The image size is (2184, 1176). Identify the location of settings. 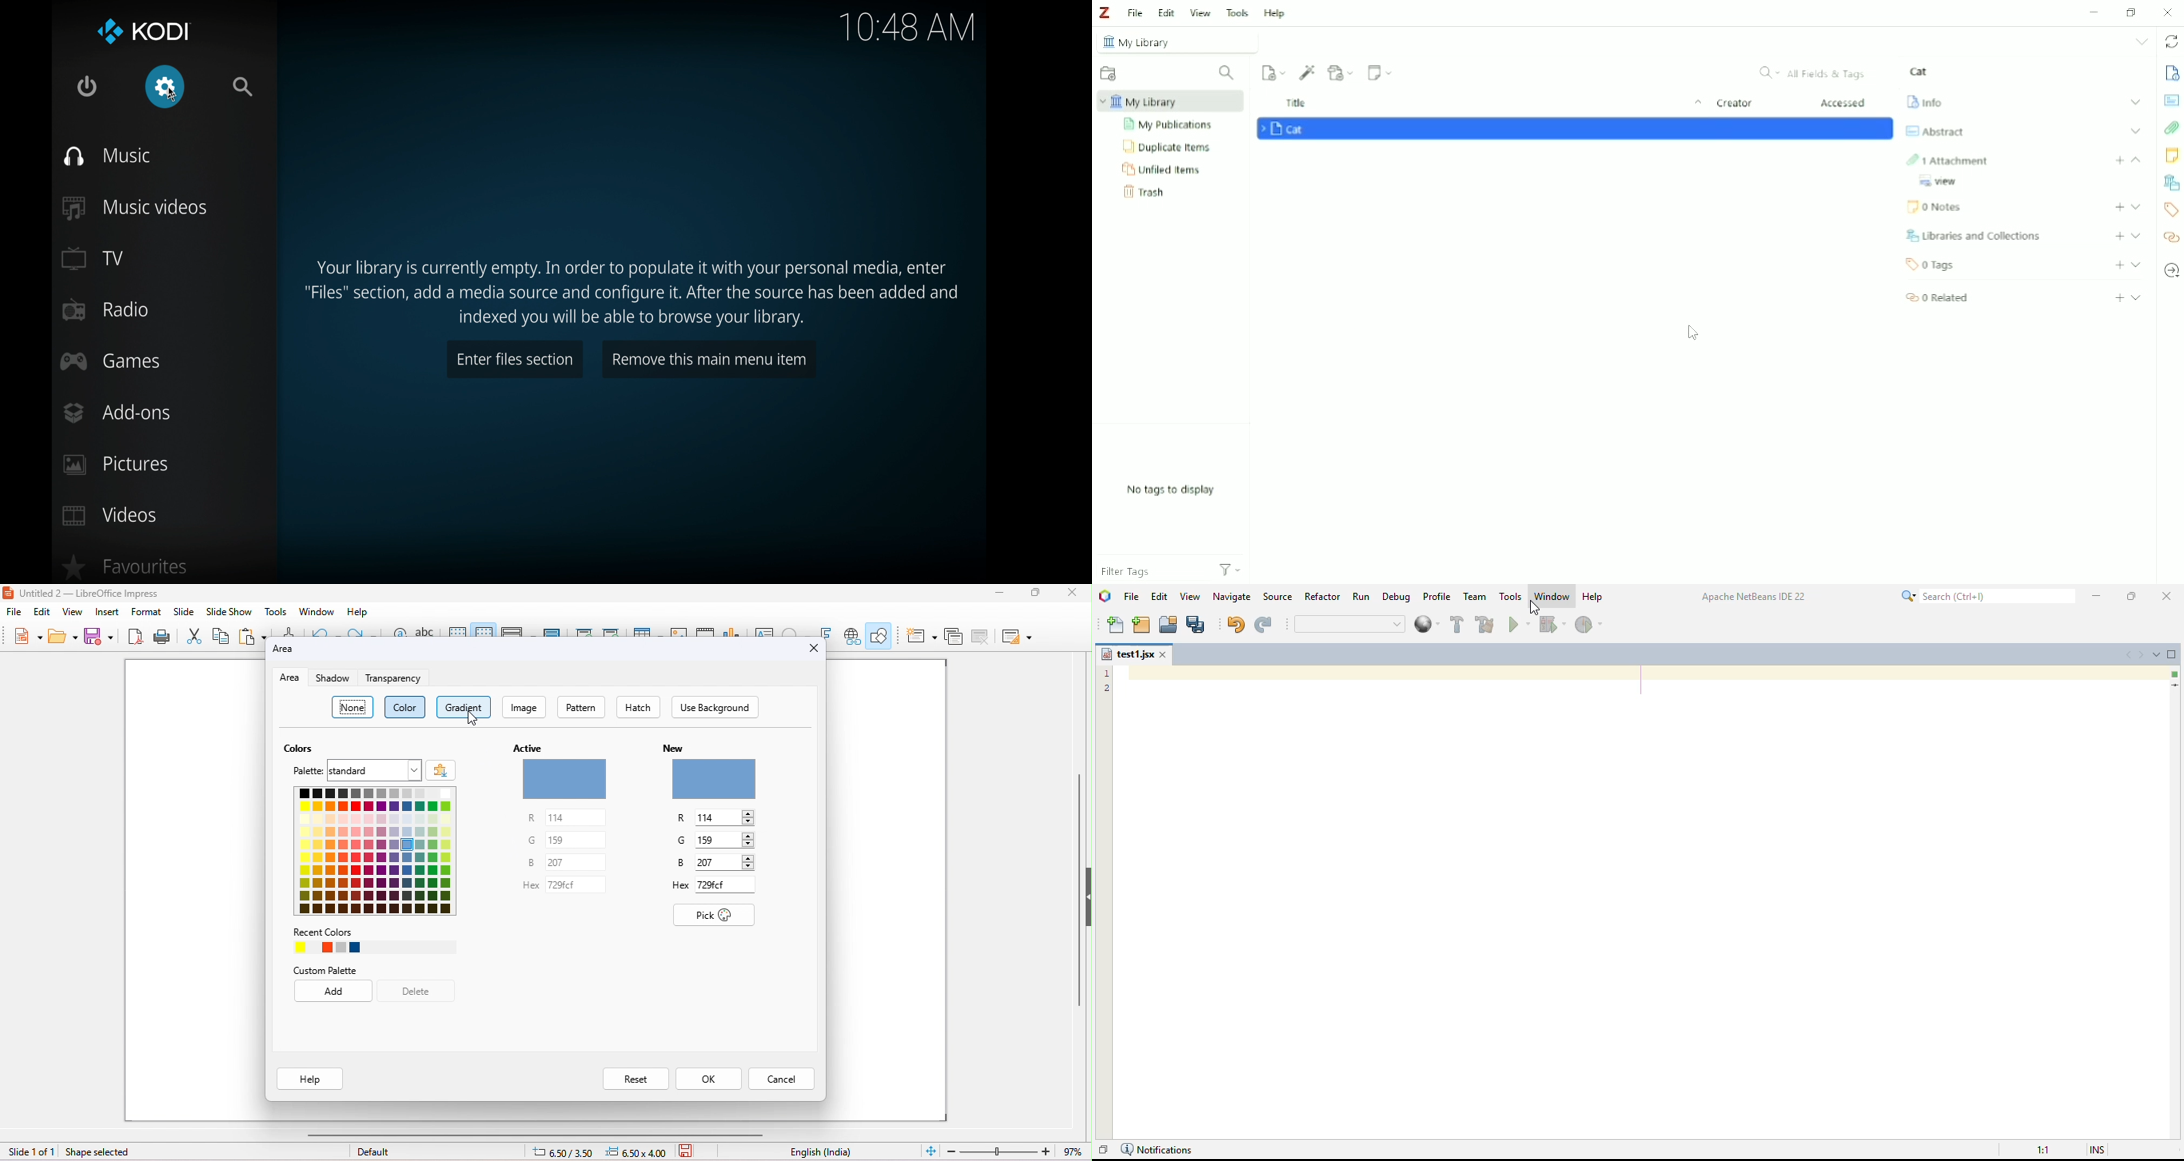
(165, 87).